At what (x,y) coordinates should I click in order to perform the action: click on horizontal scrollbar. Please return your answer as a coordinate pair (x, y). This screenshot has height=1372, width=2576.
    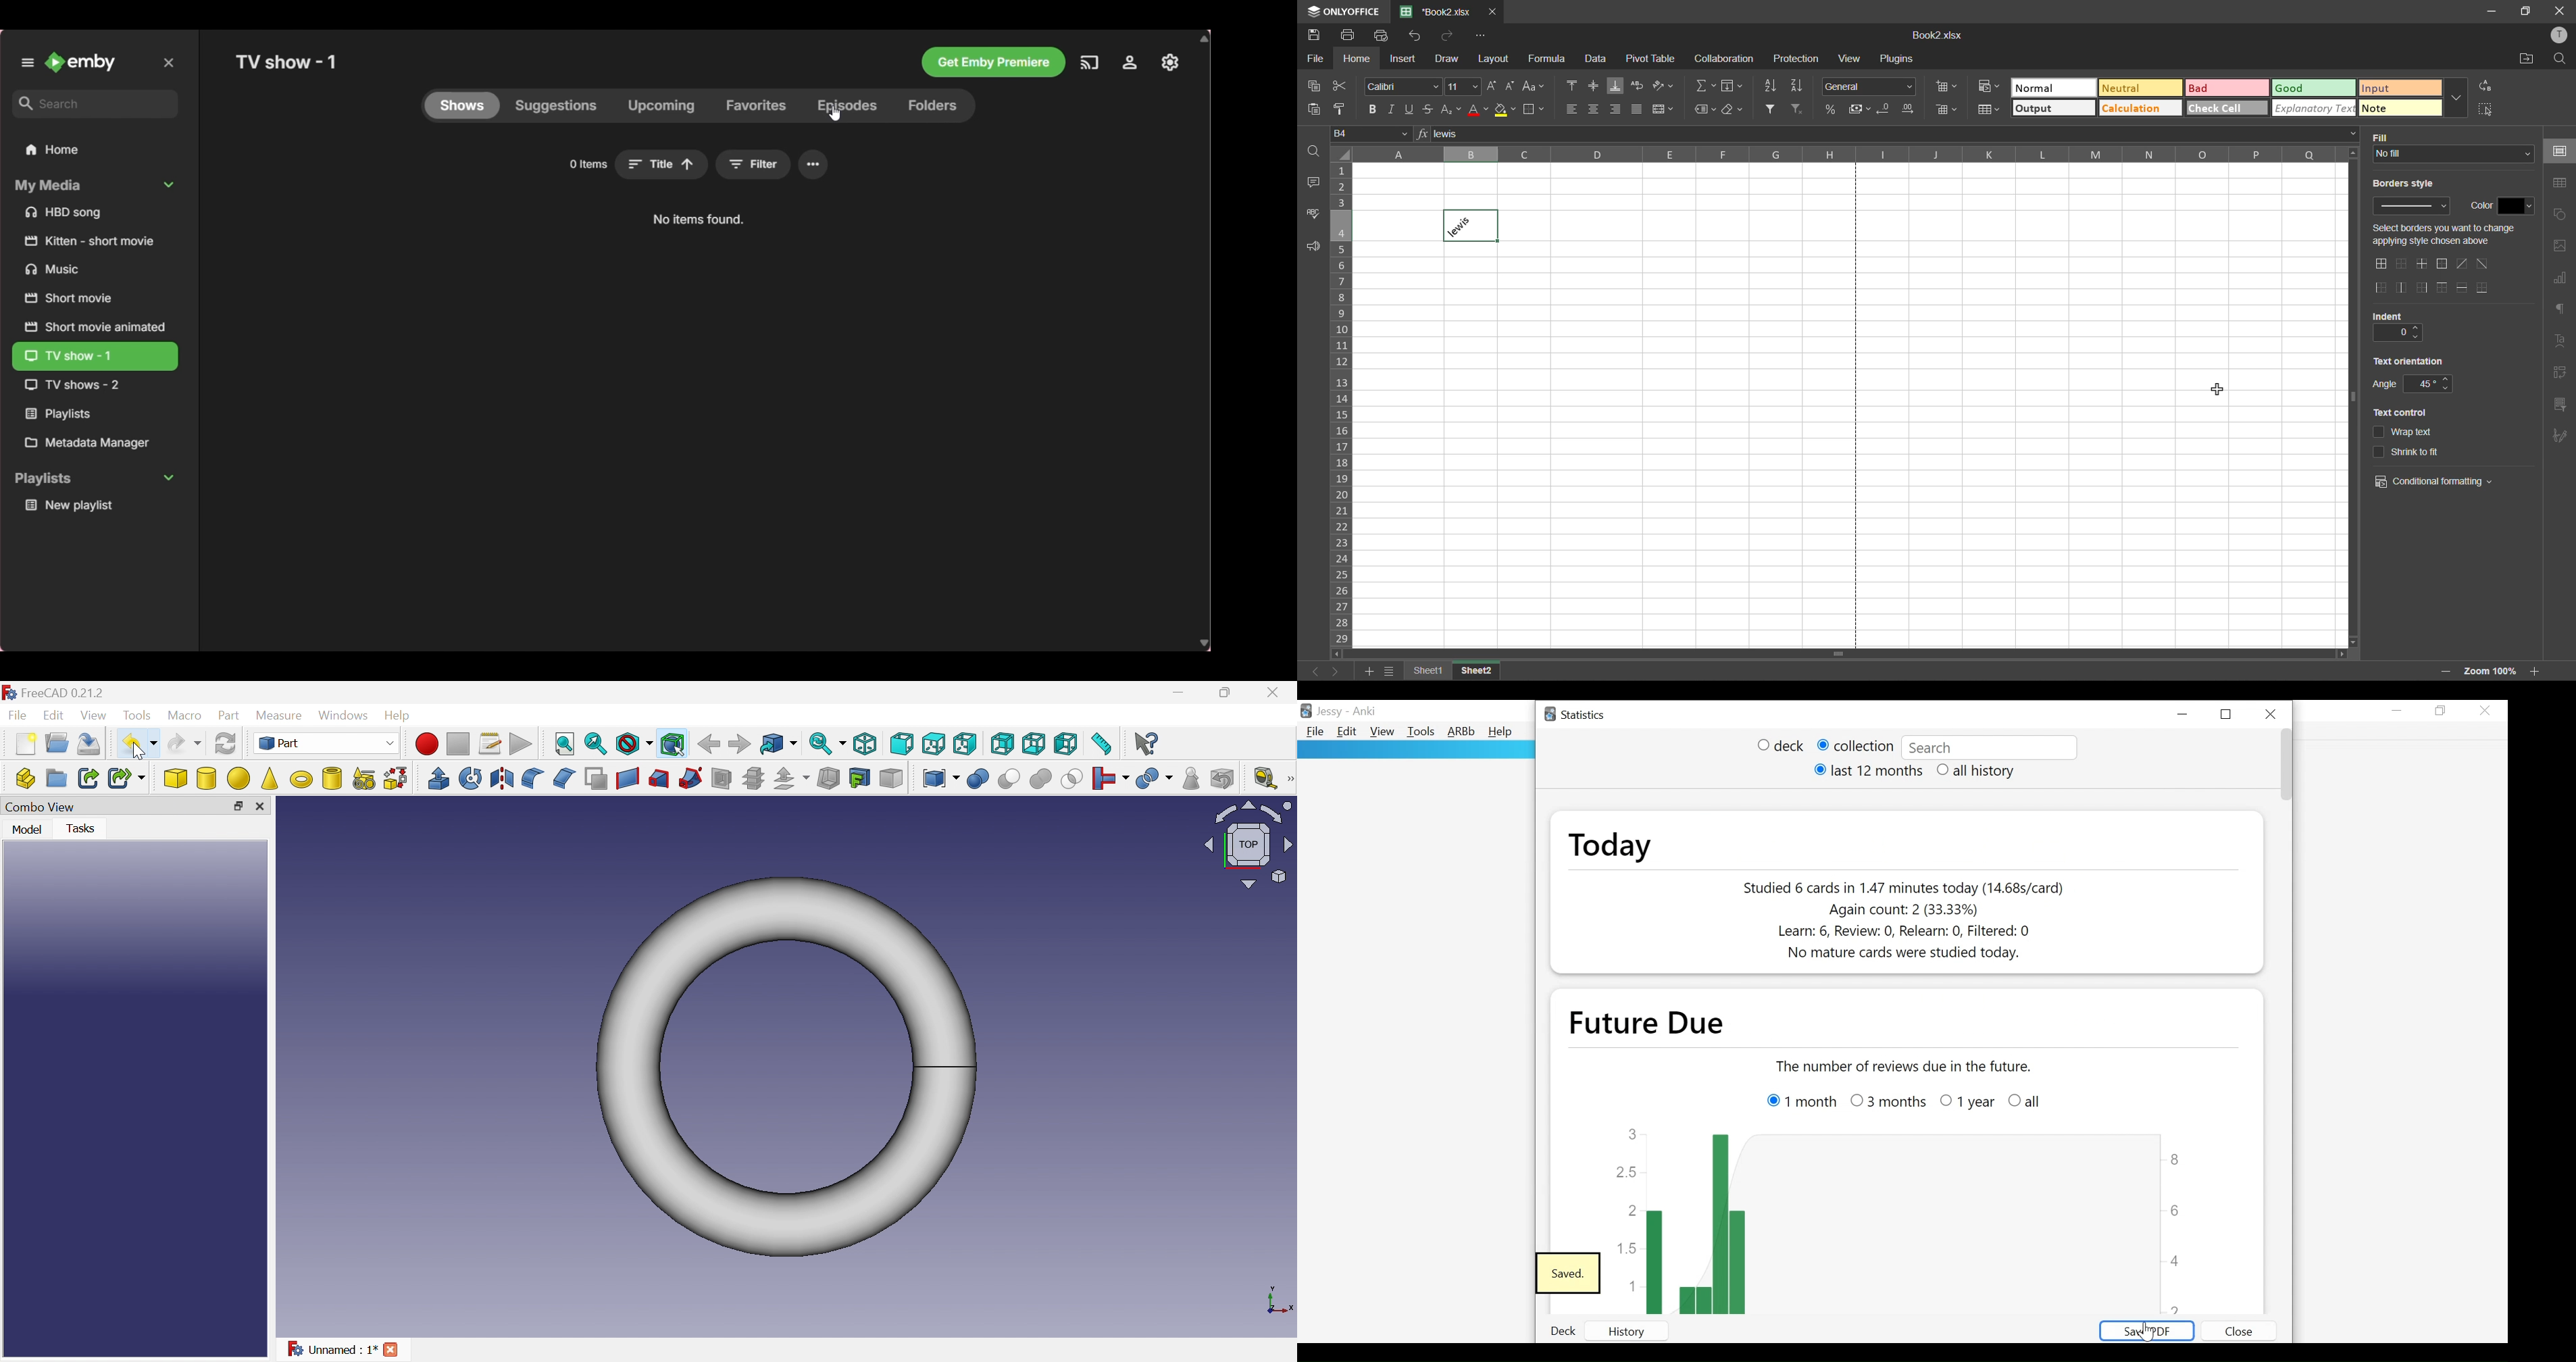
    Looking at the image, I should click on (1840, 653).